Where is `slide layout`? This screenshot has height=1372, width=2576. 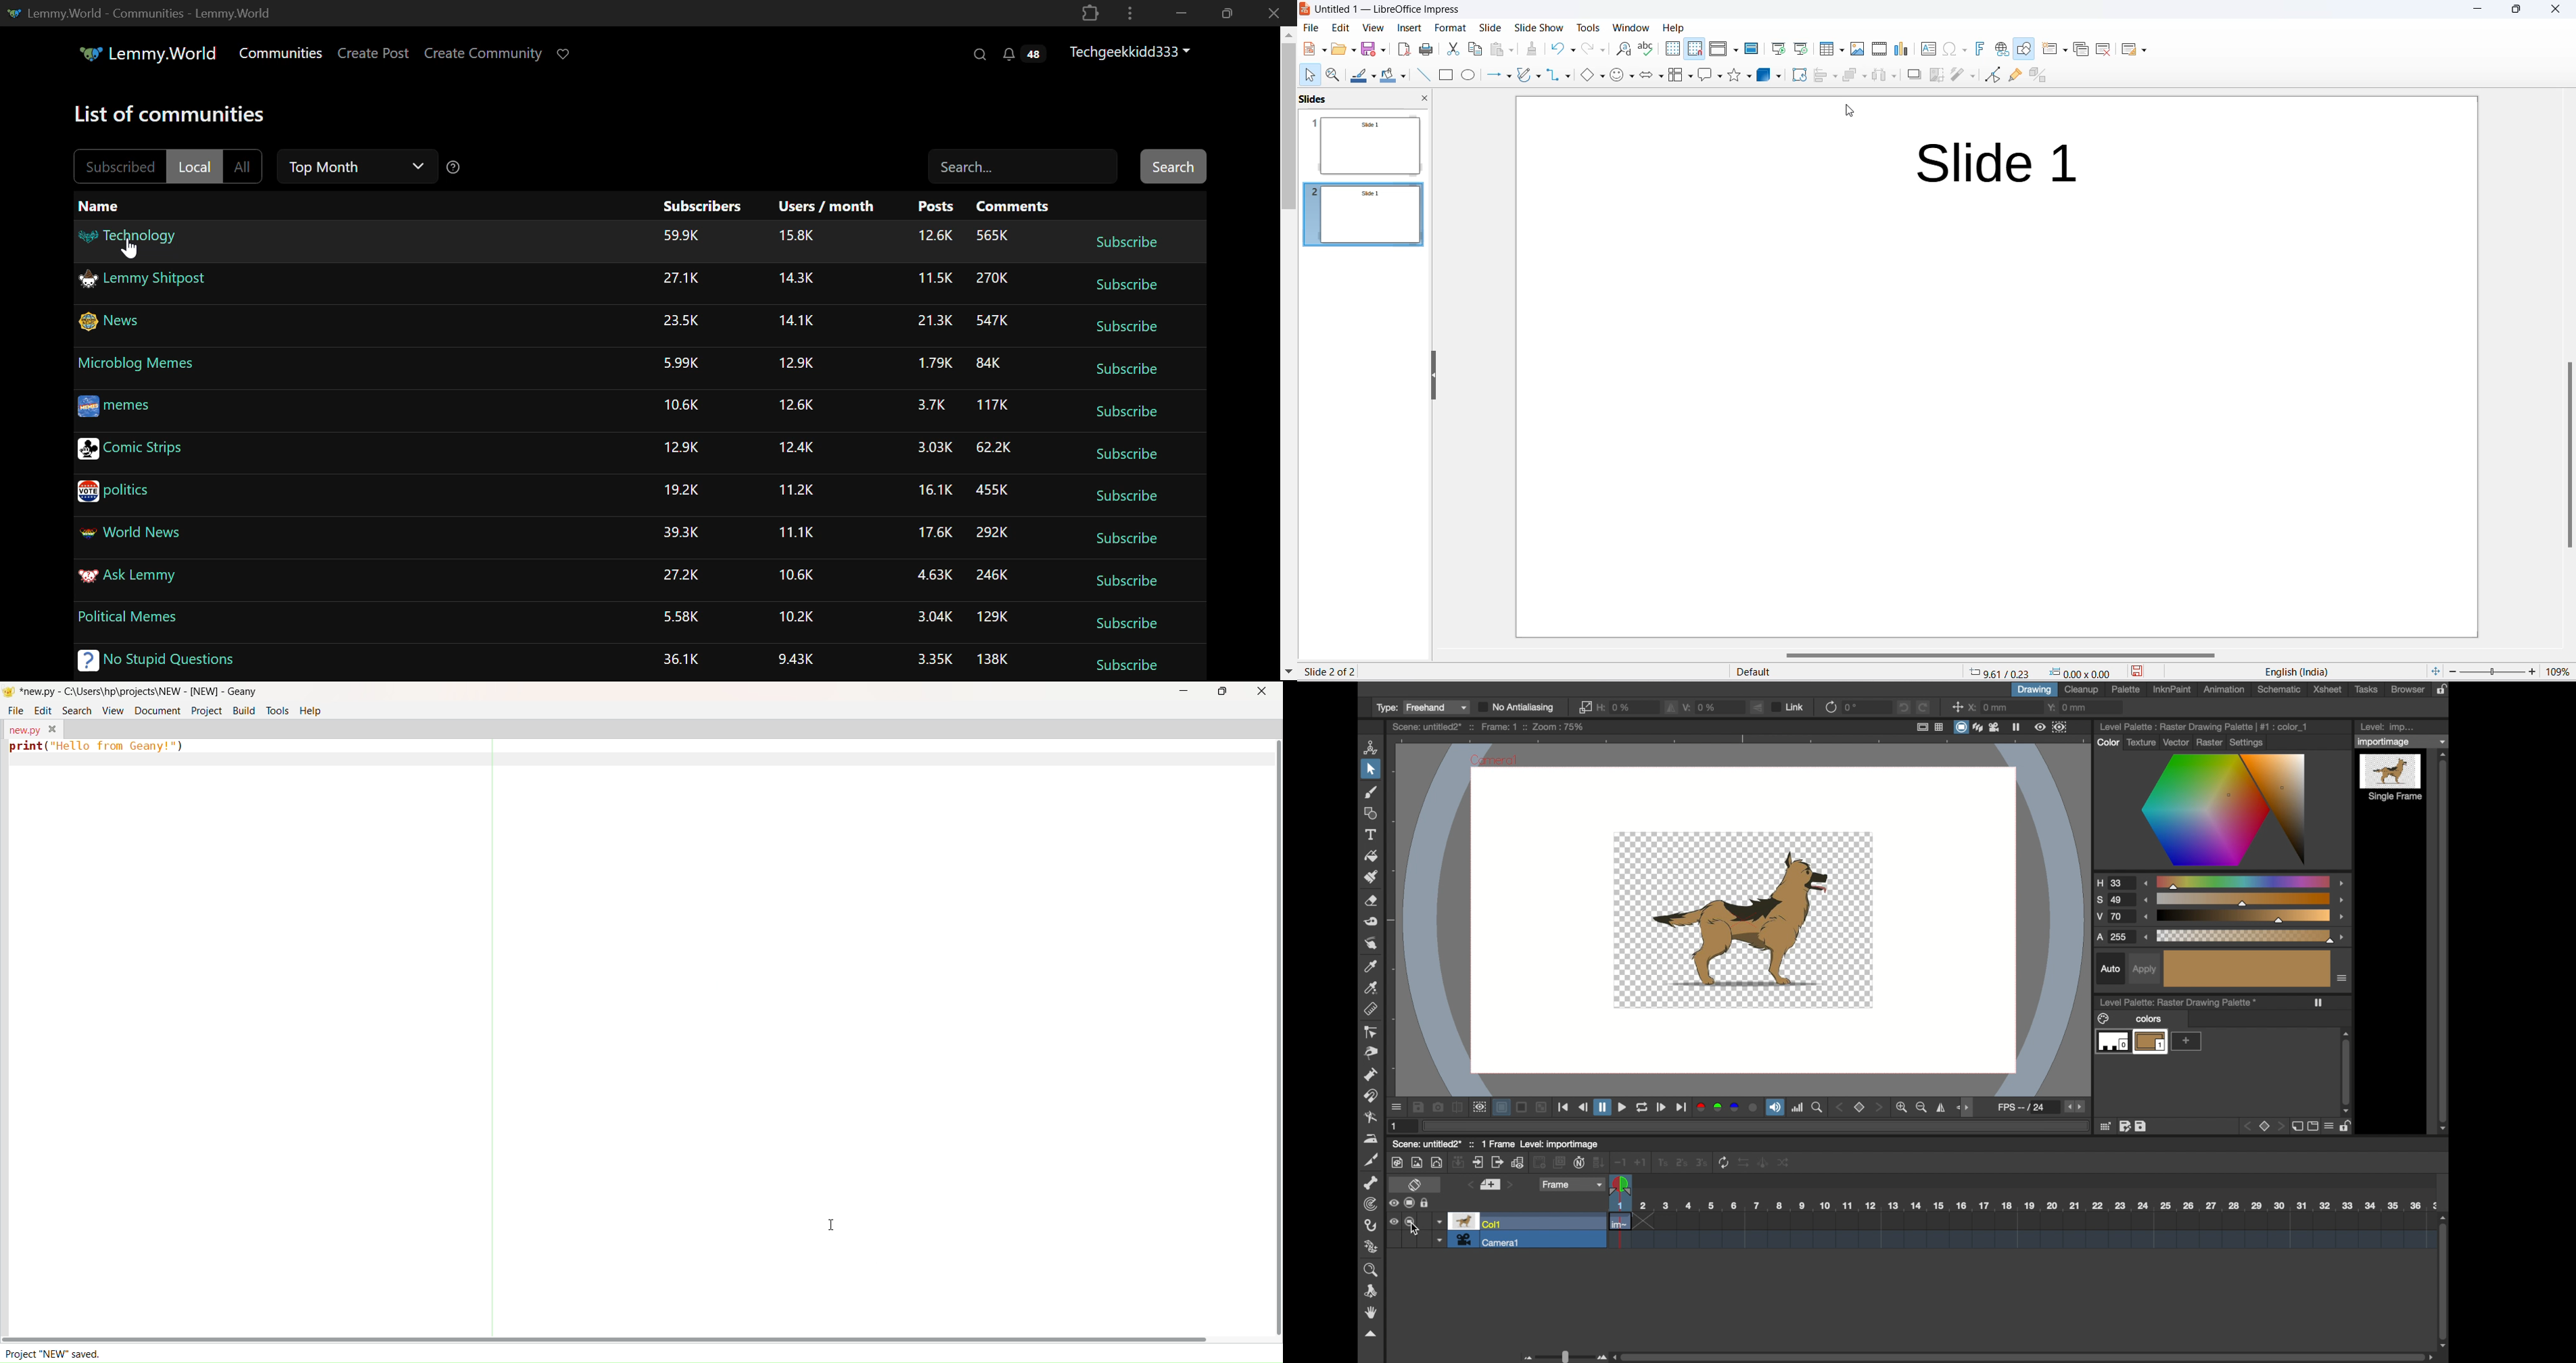
slide layout is located at coordinates (2136, 49).